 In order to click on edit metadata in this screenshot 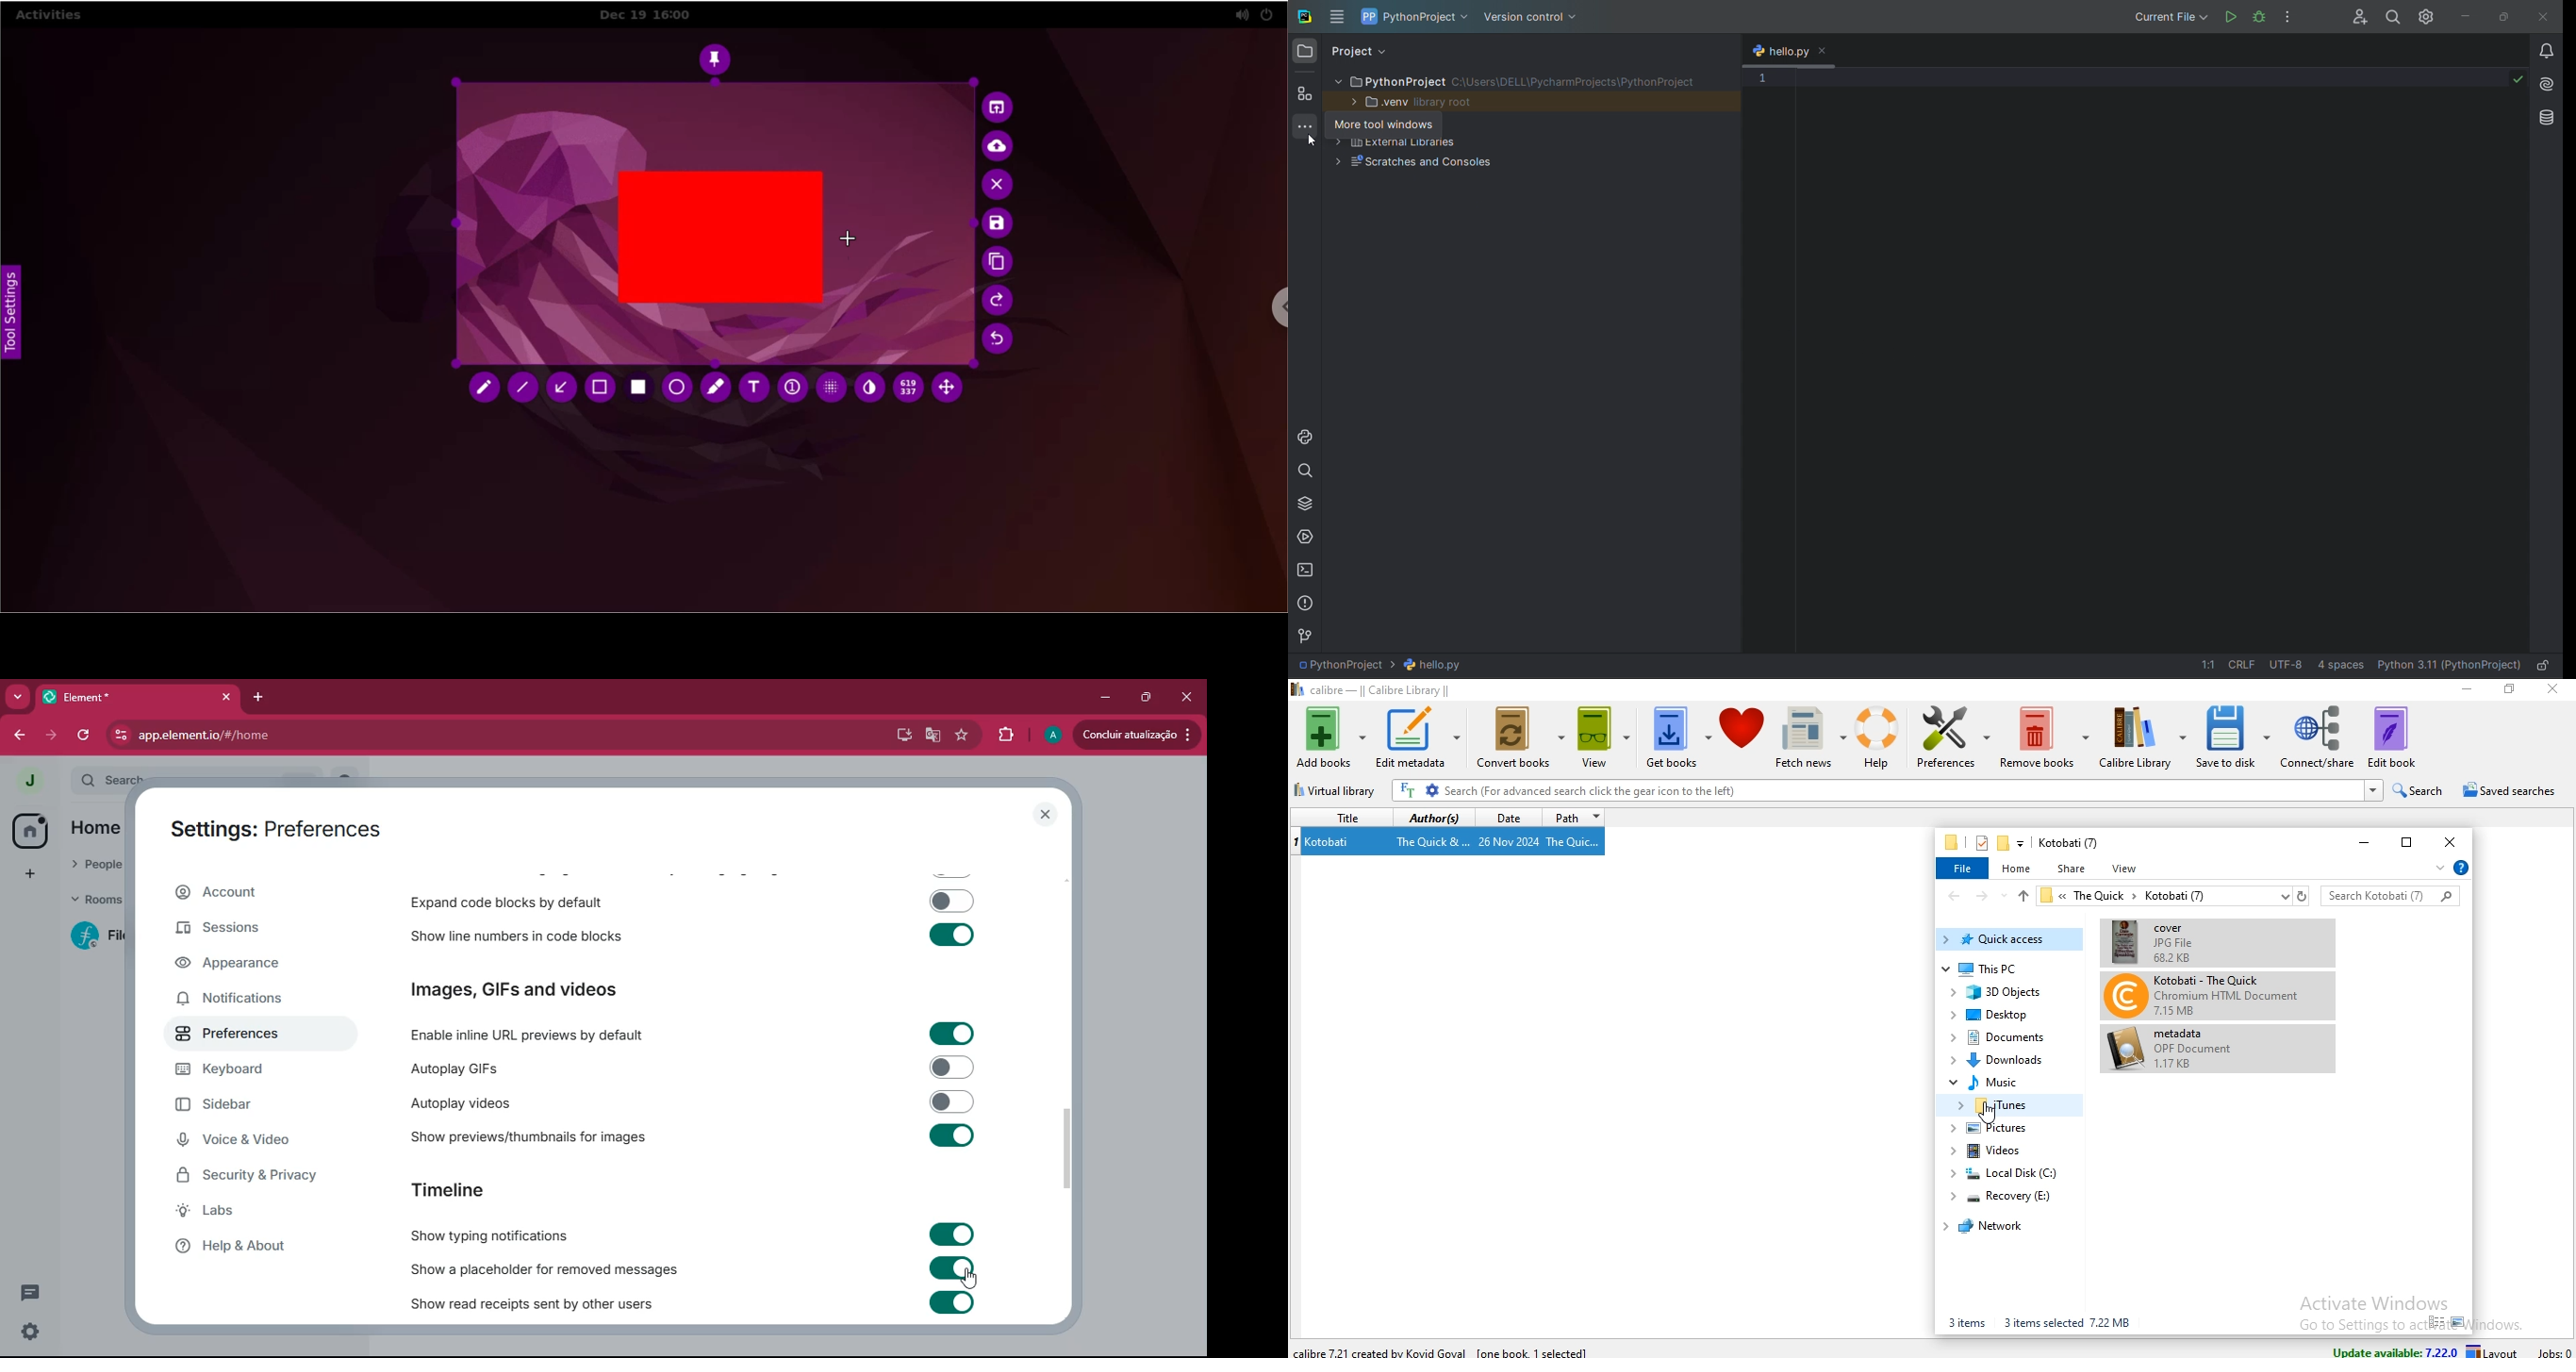, I will do `click(1418, 737)`.